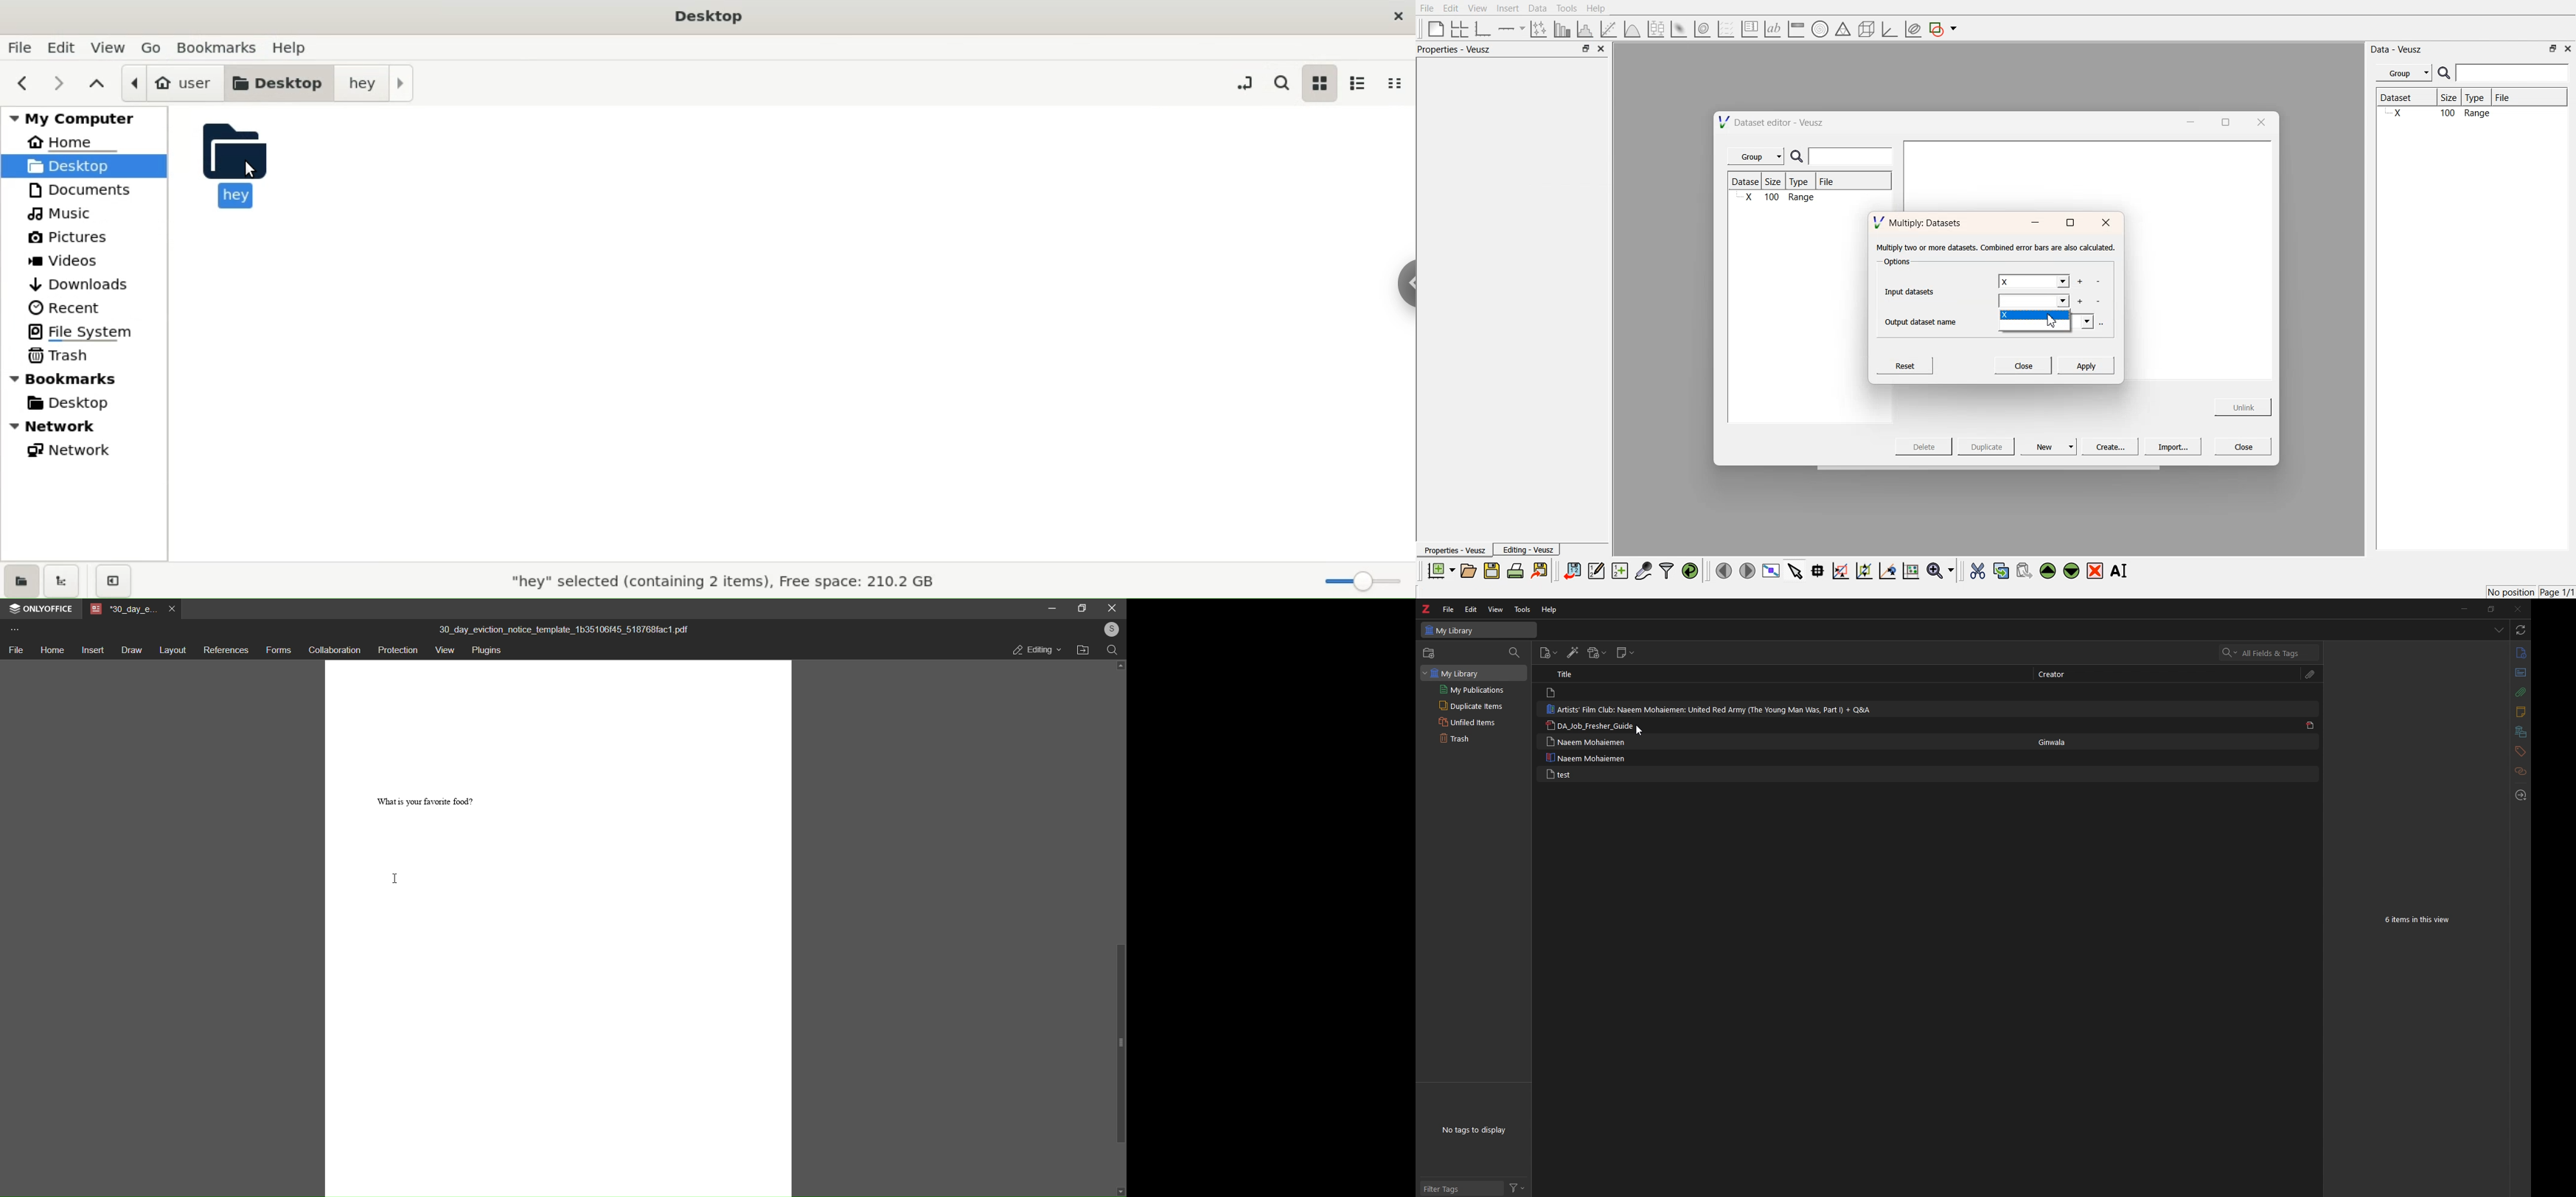  I want to click on related, so click(2520, 771).